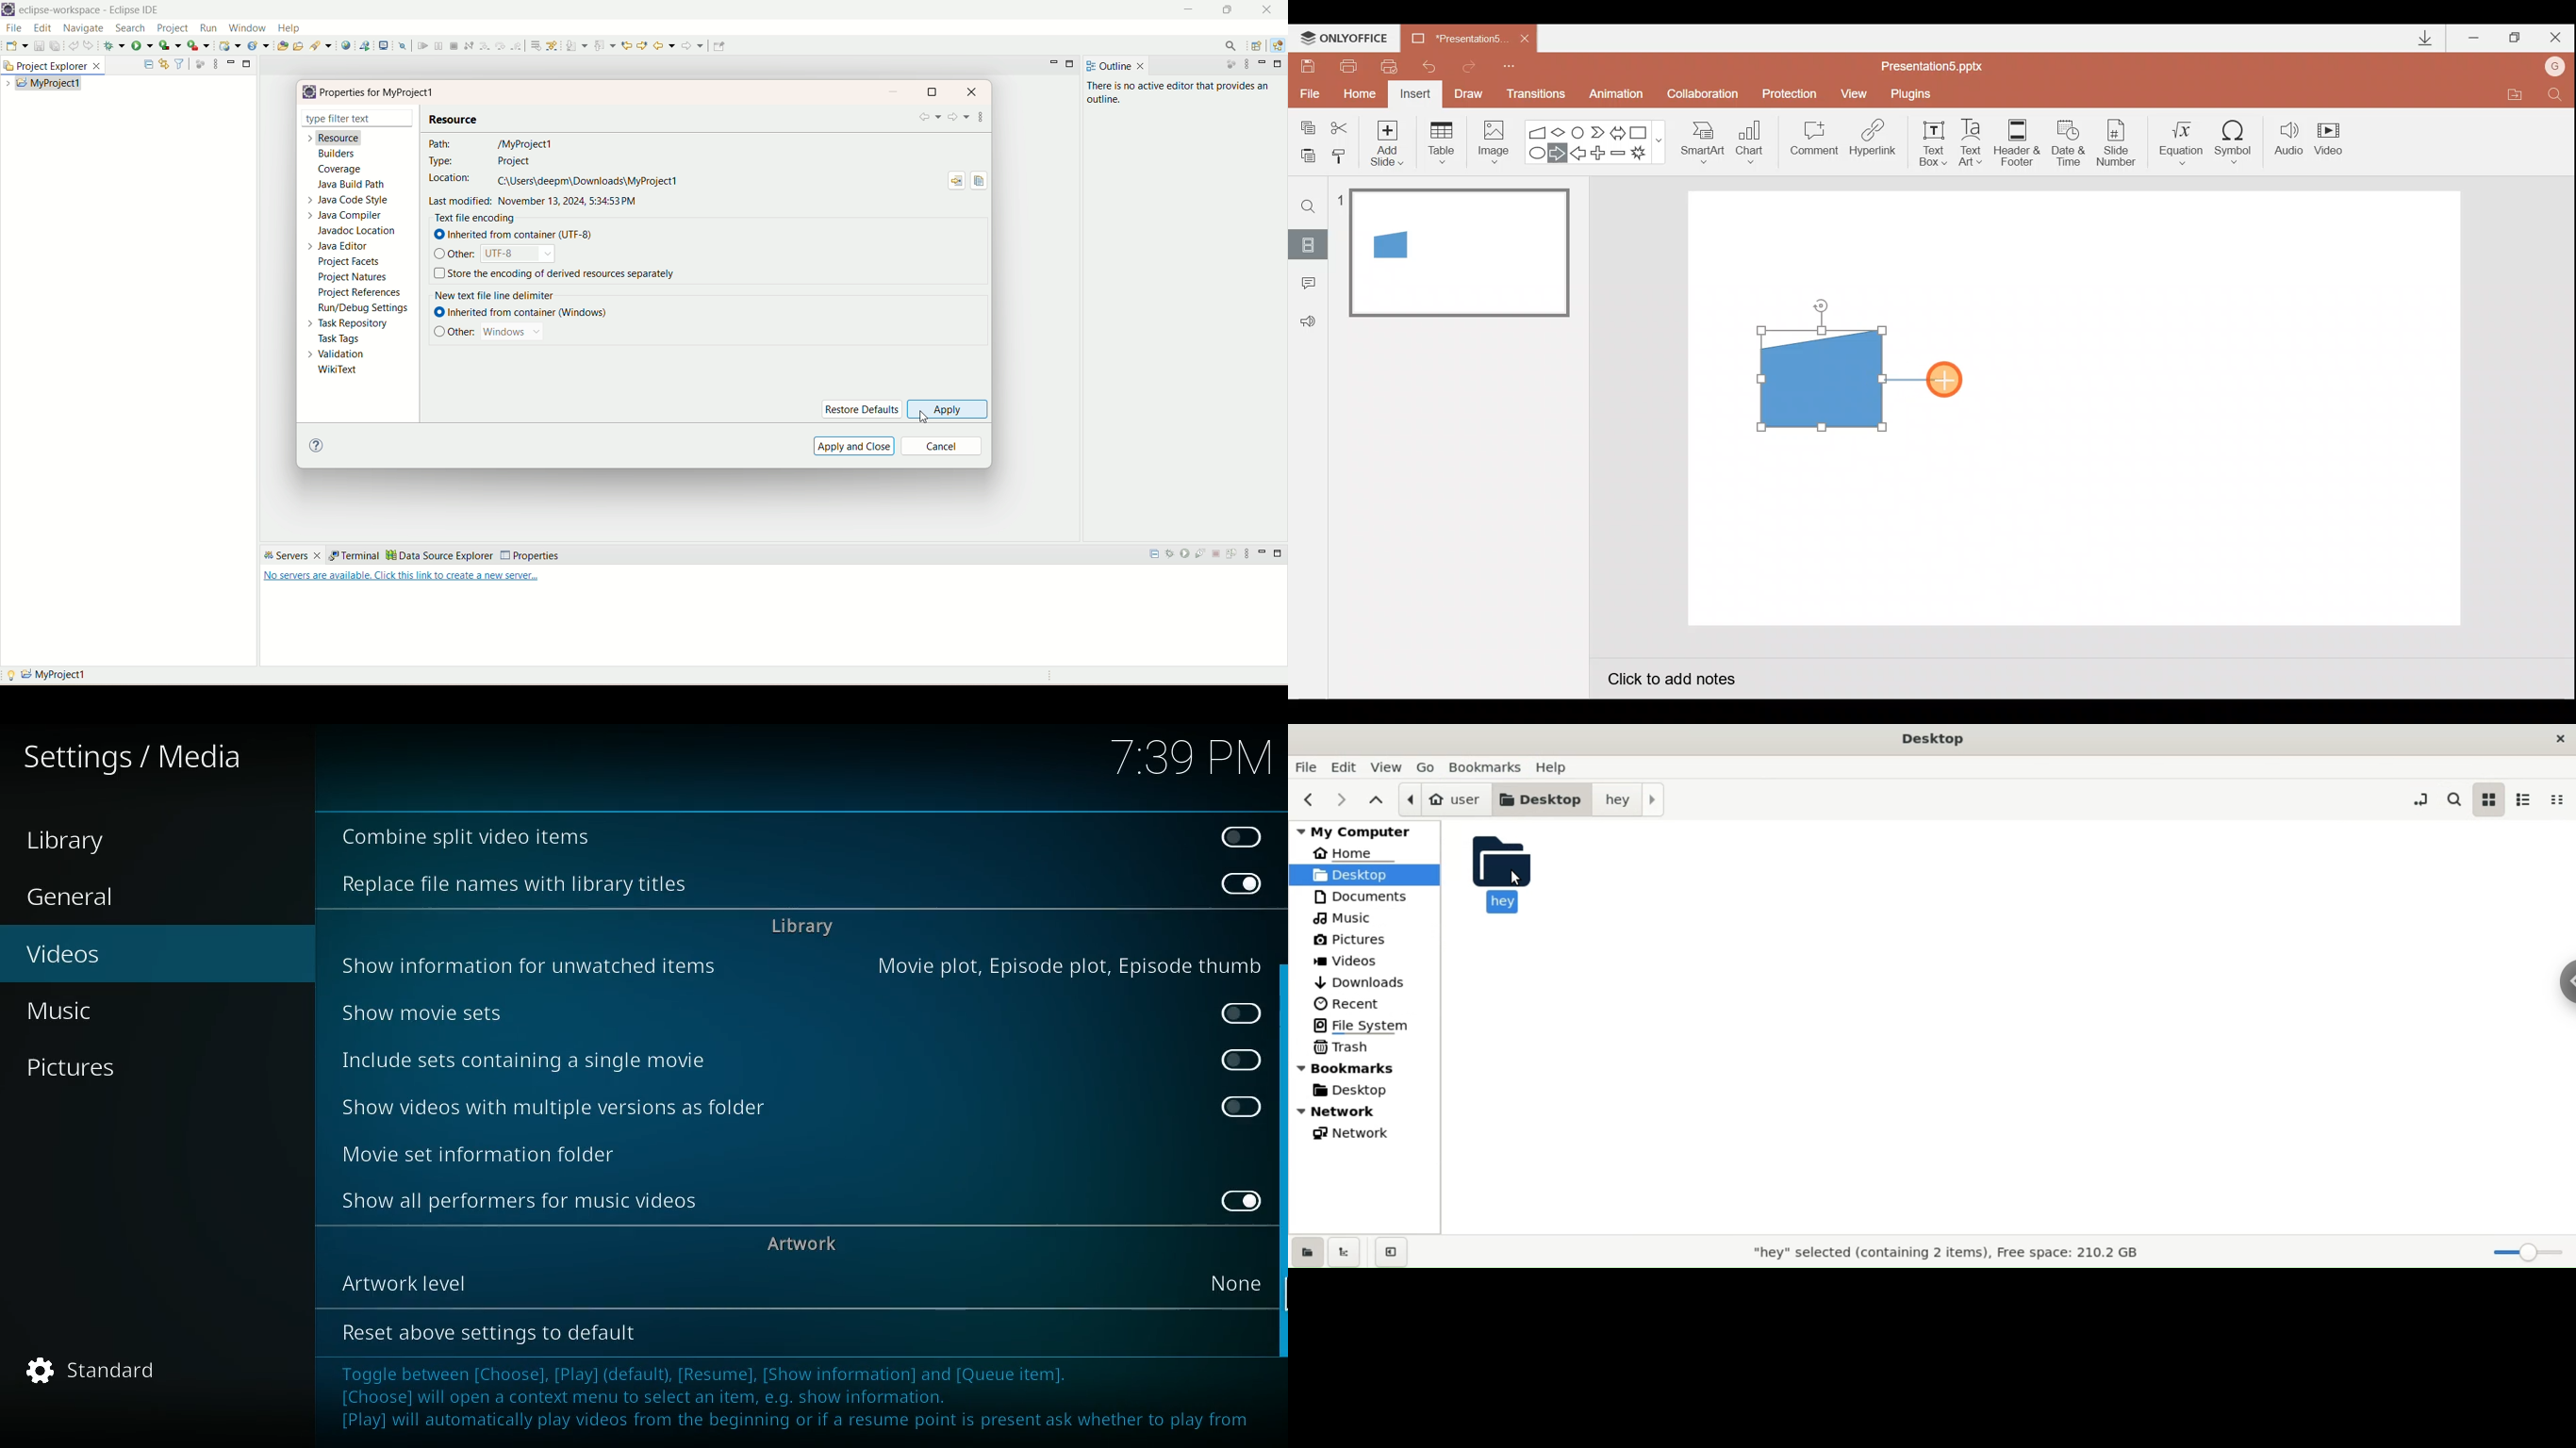  I want to click on show in system explorer, so click(957, 182).